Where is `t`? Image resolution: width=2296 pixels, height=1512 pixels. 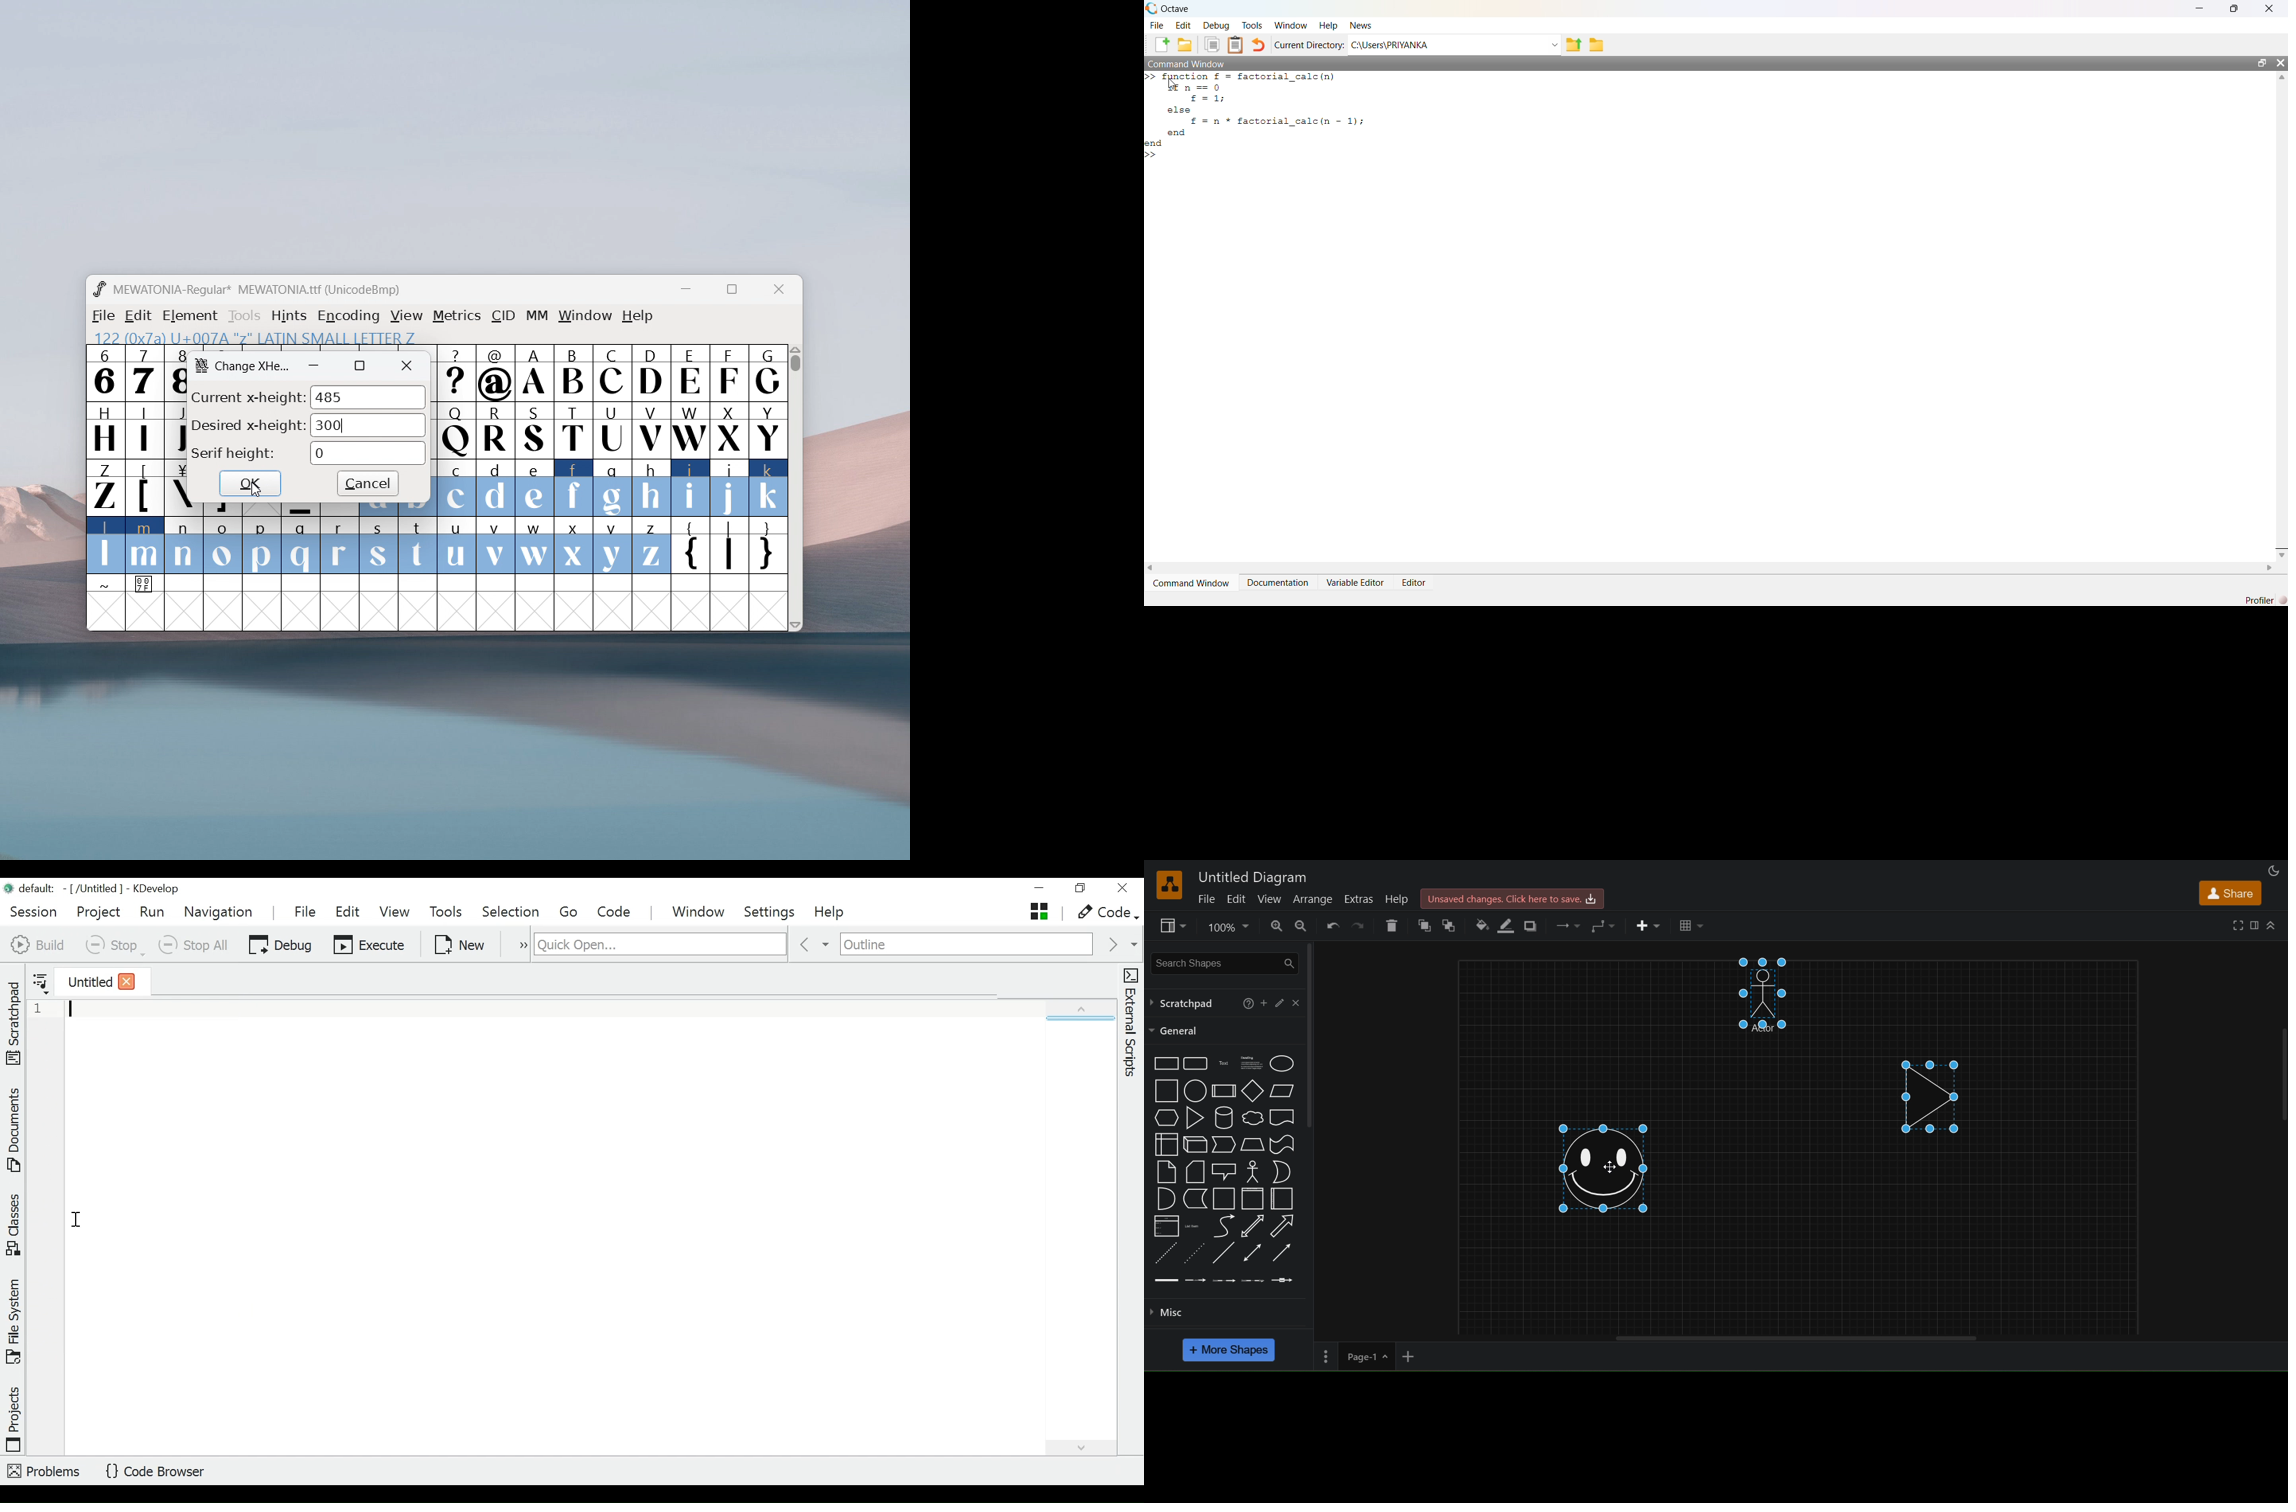
t is located at coordinates (419, 546).